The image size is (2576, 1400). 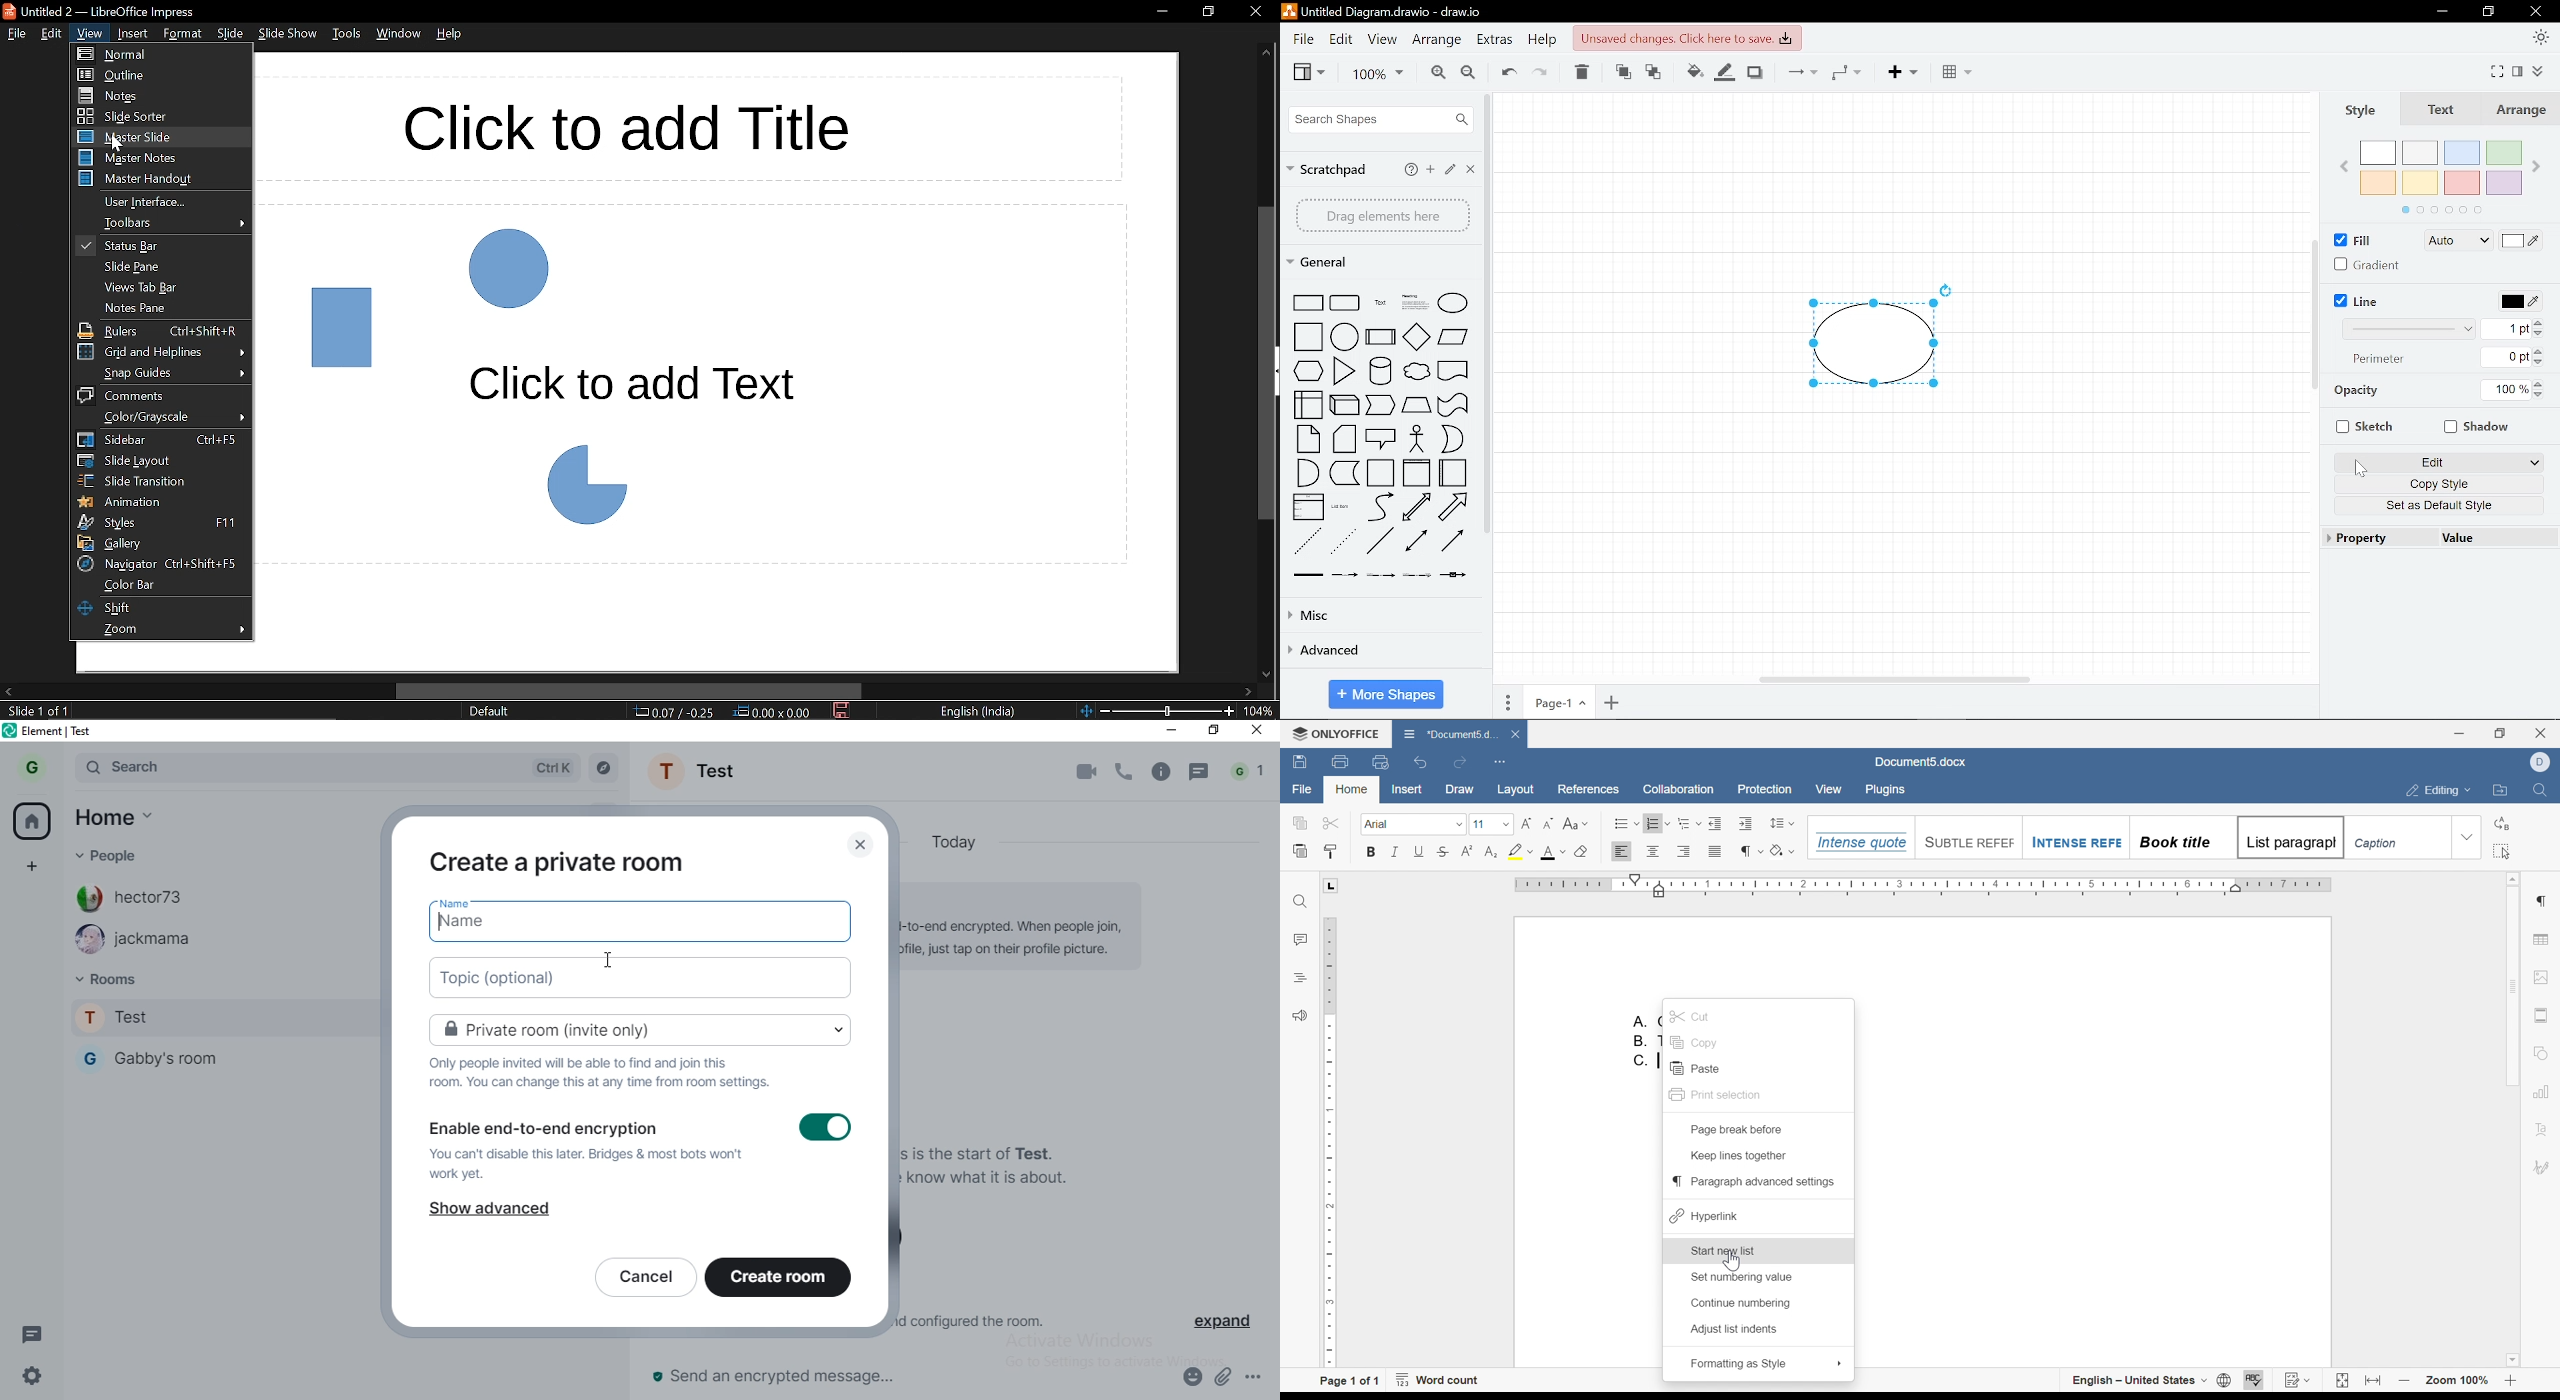 I want to click on people, so click(x=120, y=853).